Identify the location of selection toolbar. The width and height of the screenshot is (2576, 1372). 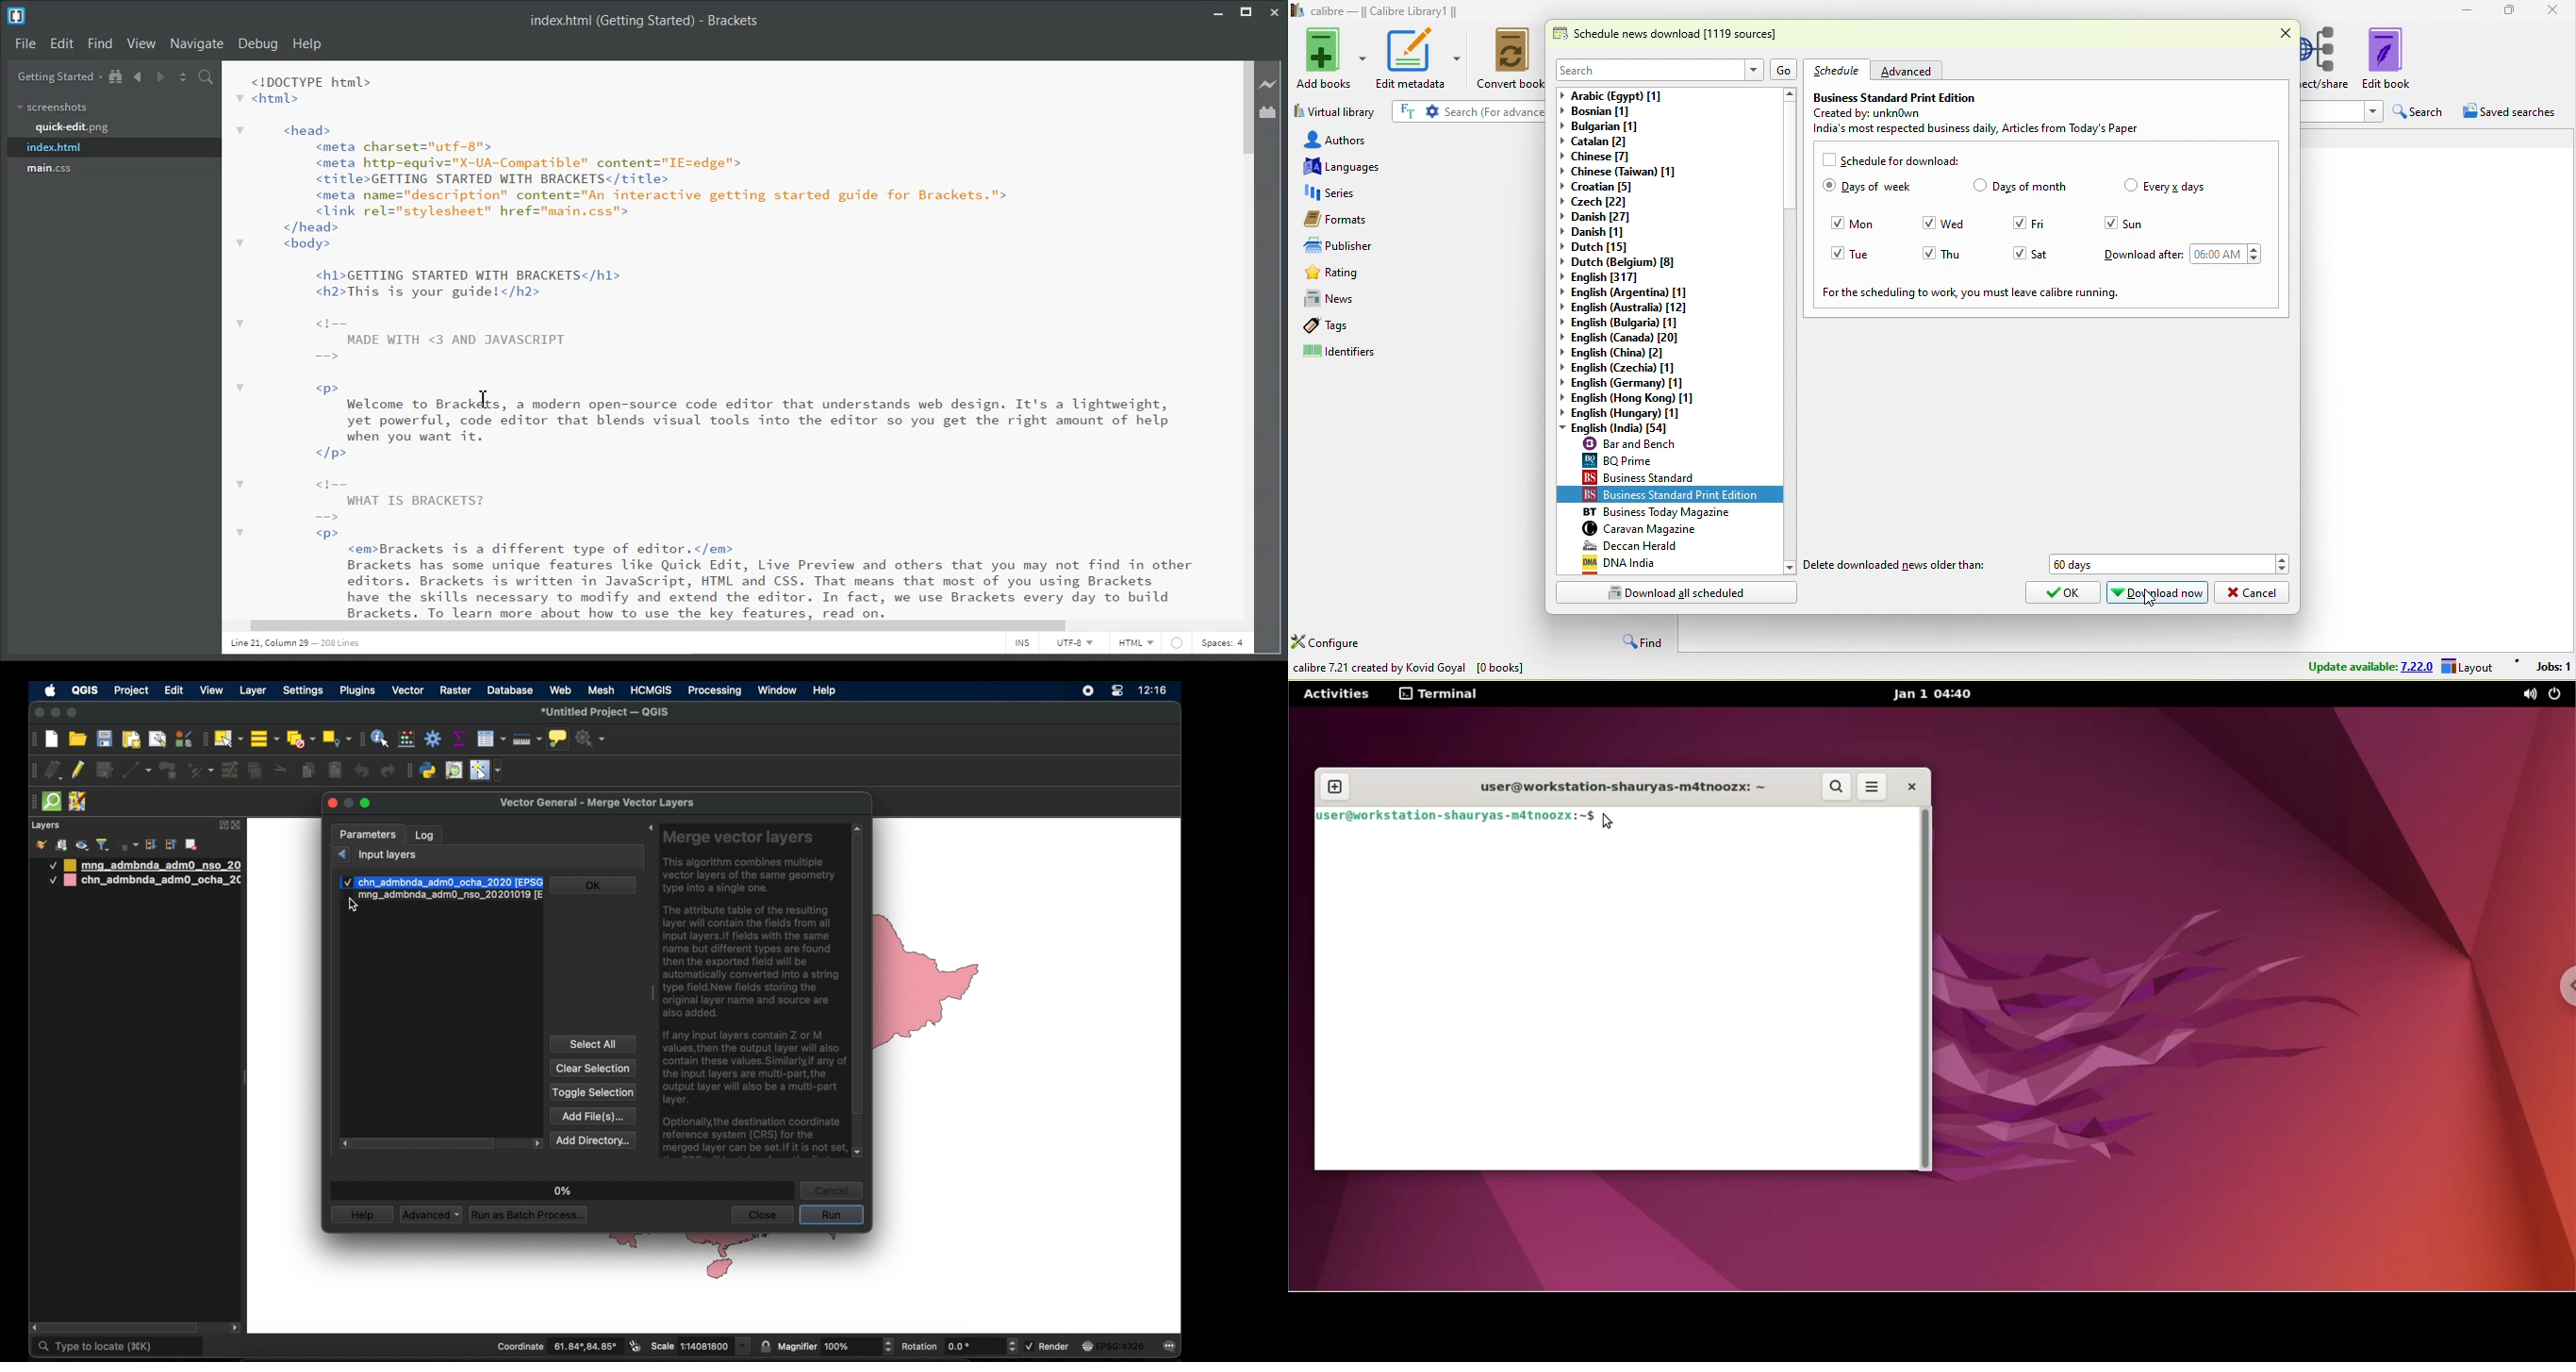
(204, 739).